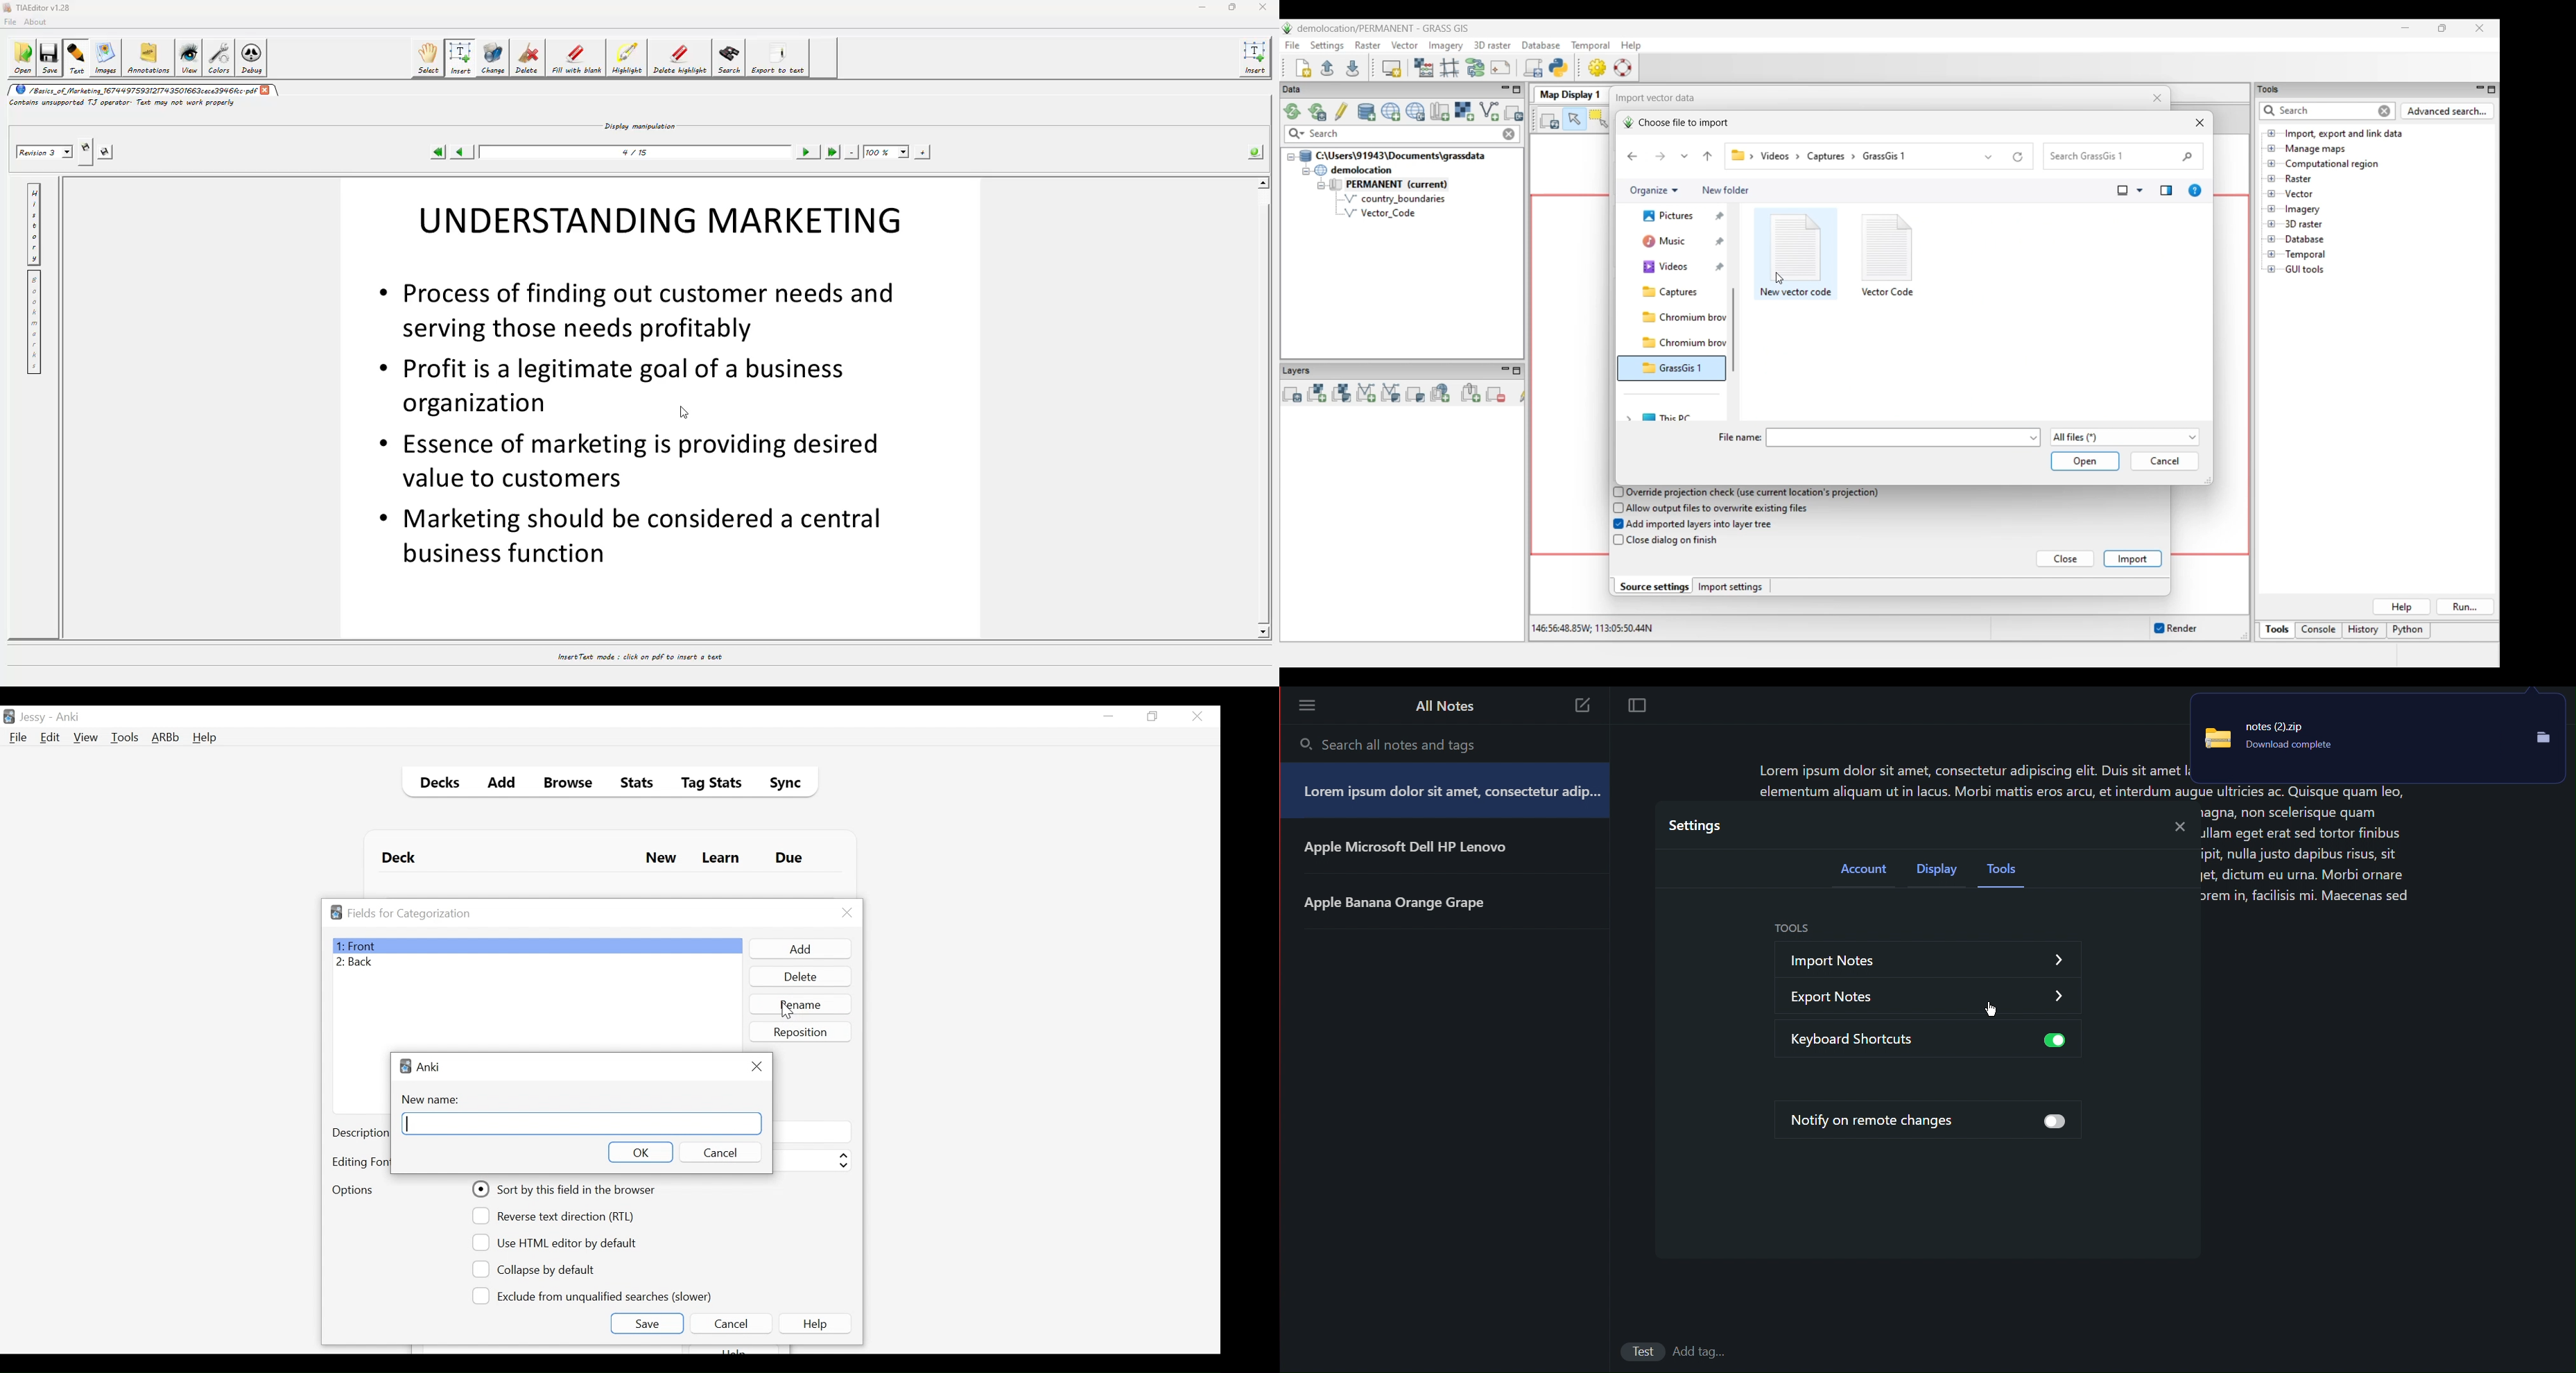  What do you see at coordinates (1706, 1352) in the screenshot?
I see `add Tags` at bounding box center [1706, 1352].